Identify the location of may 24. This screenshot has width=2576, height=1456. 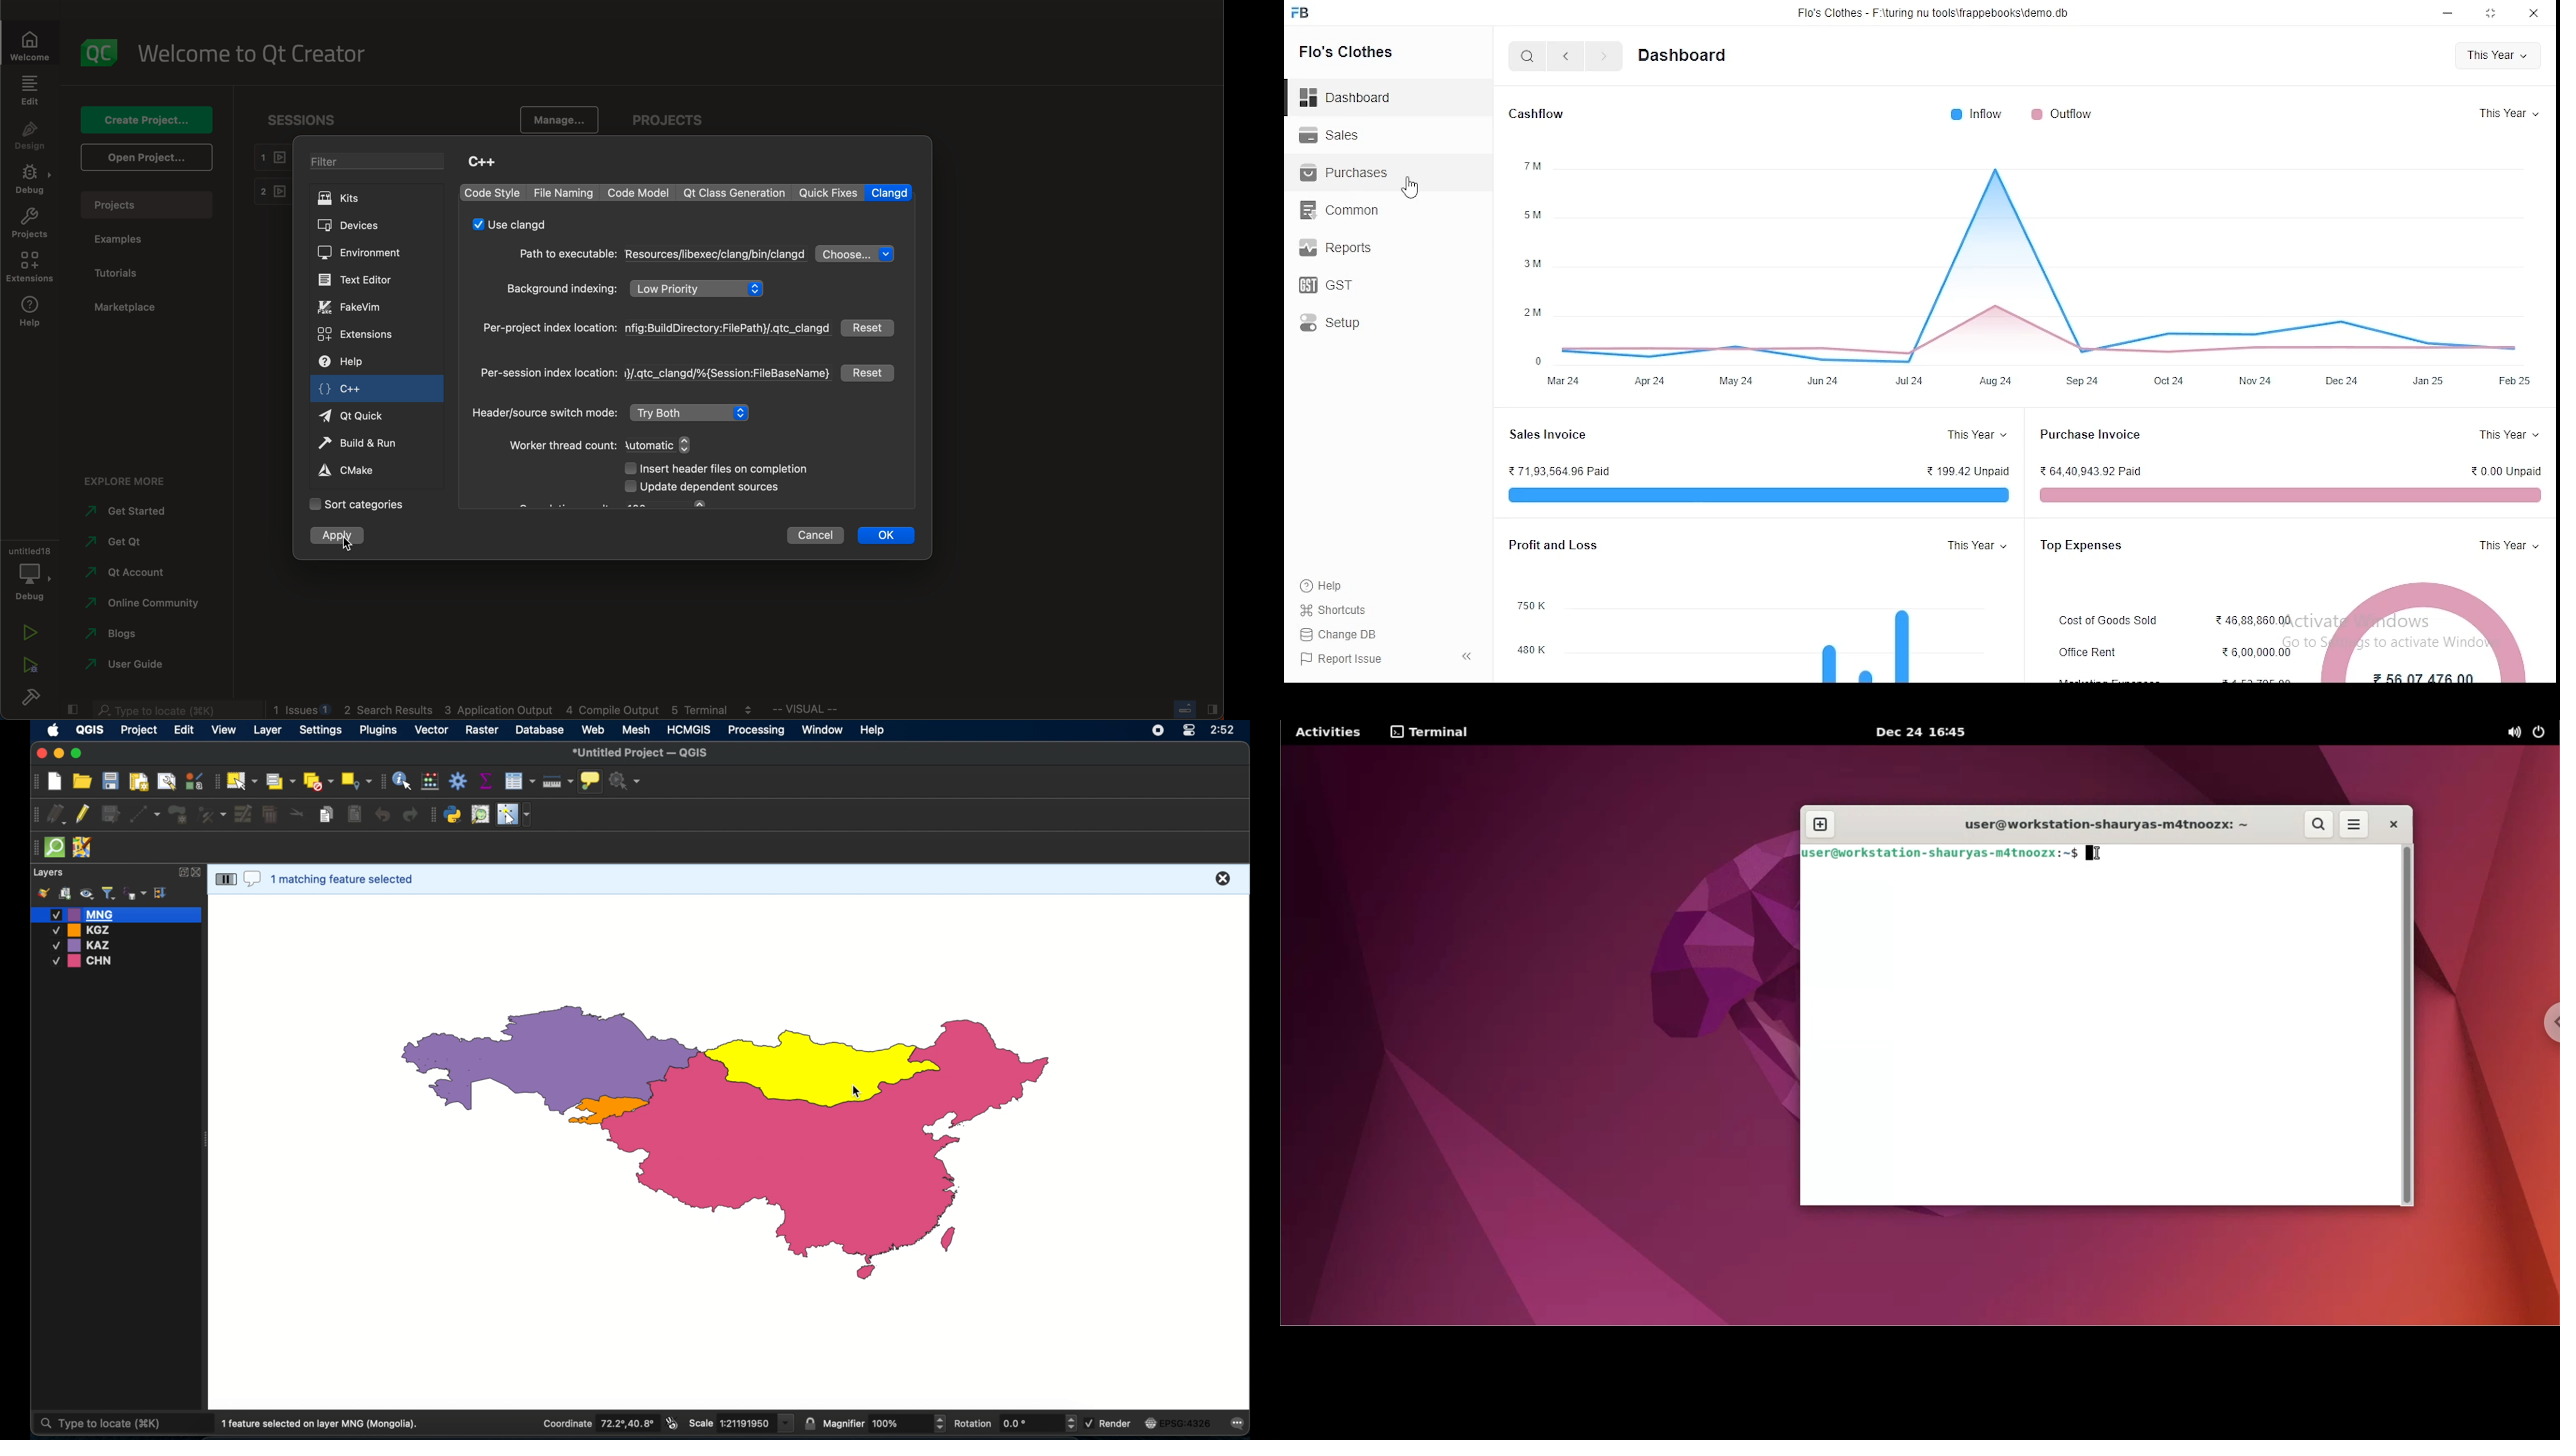
(1736, 381).